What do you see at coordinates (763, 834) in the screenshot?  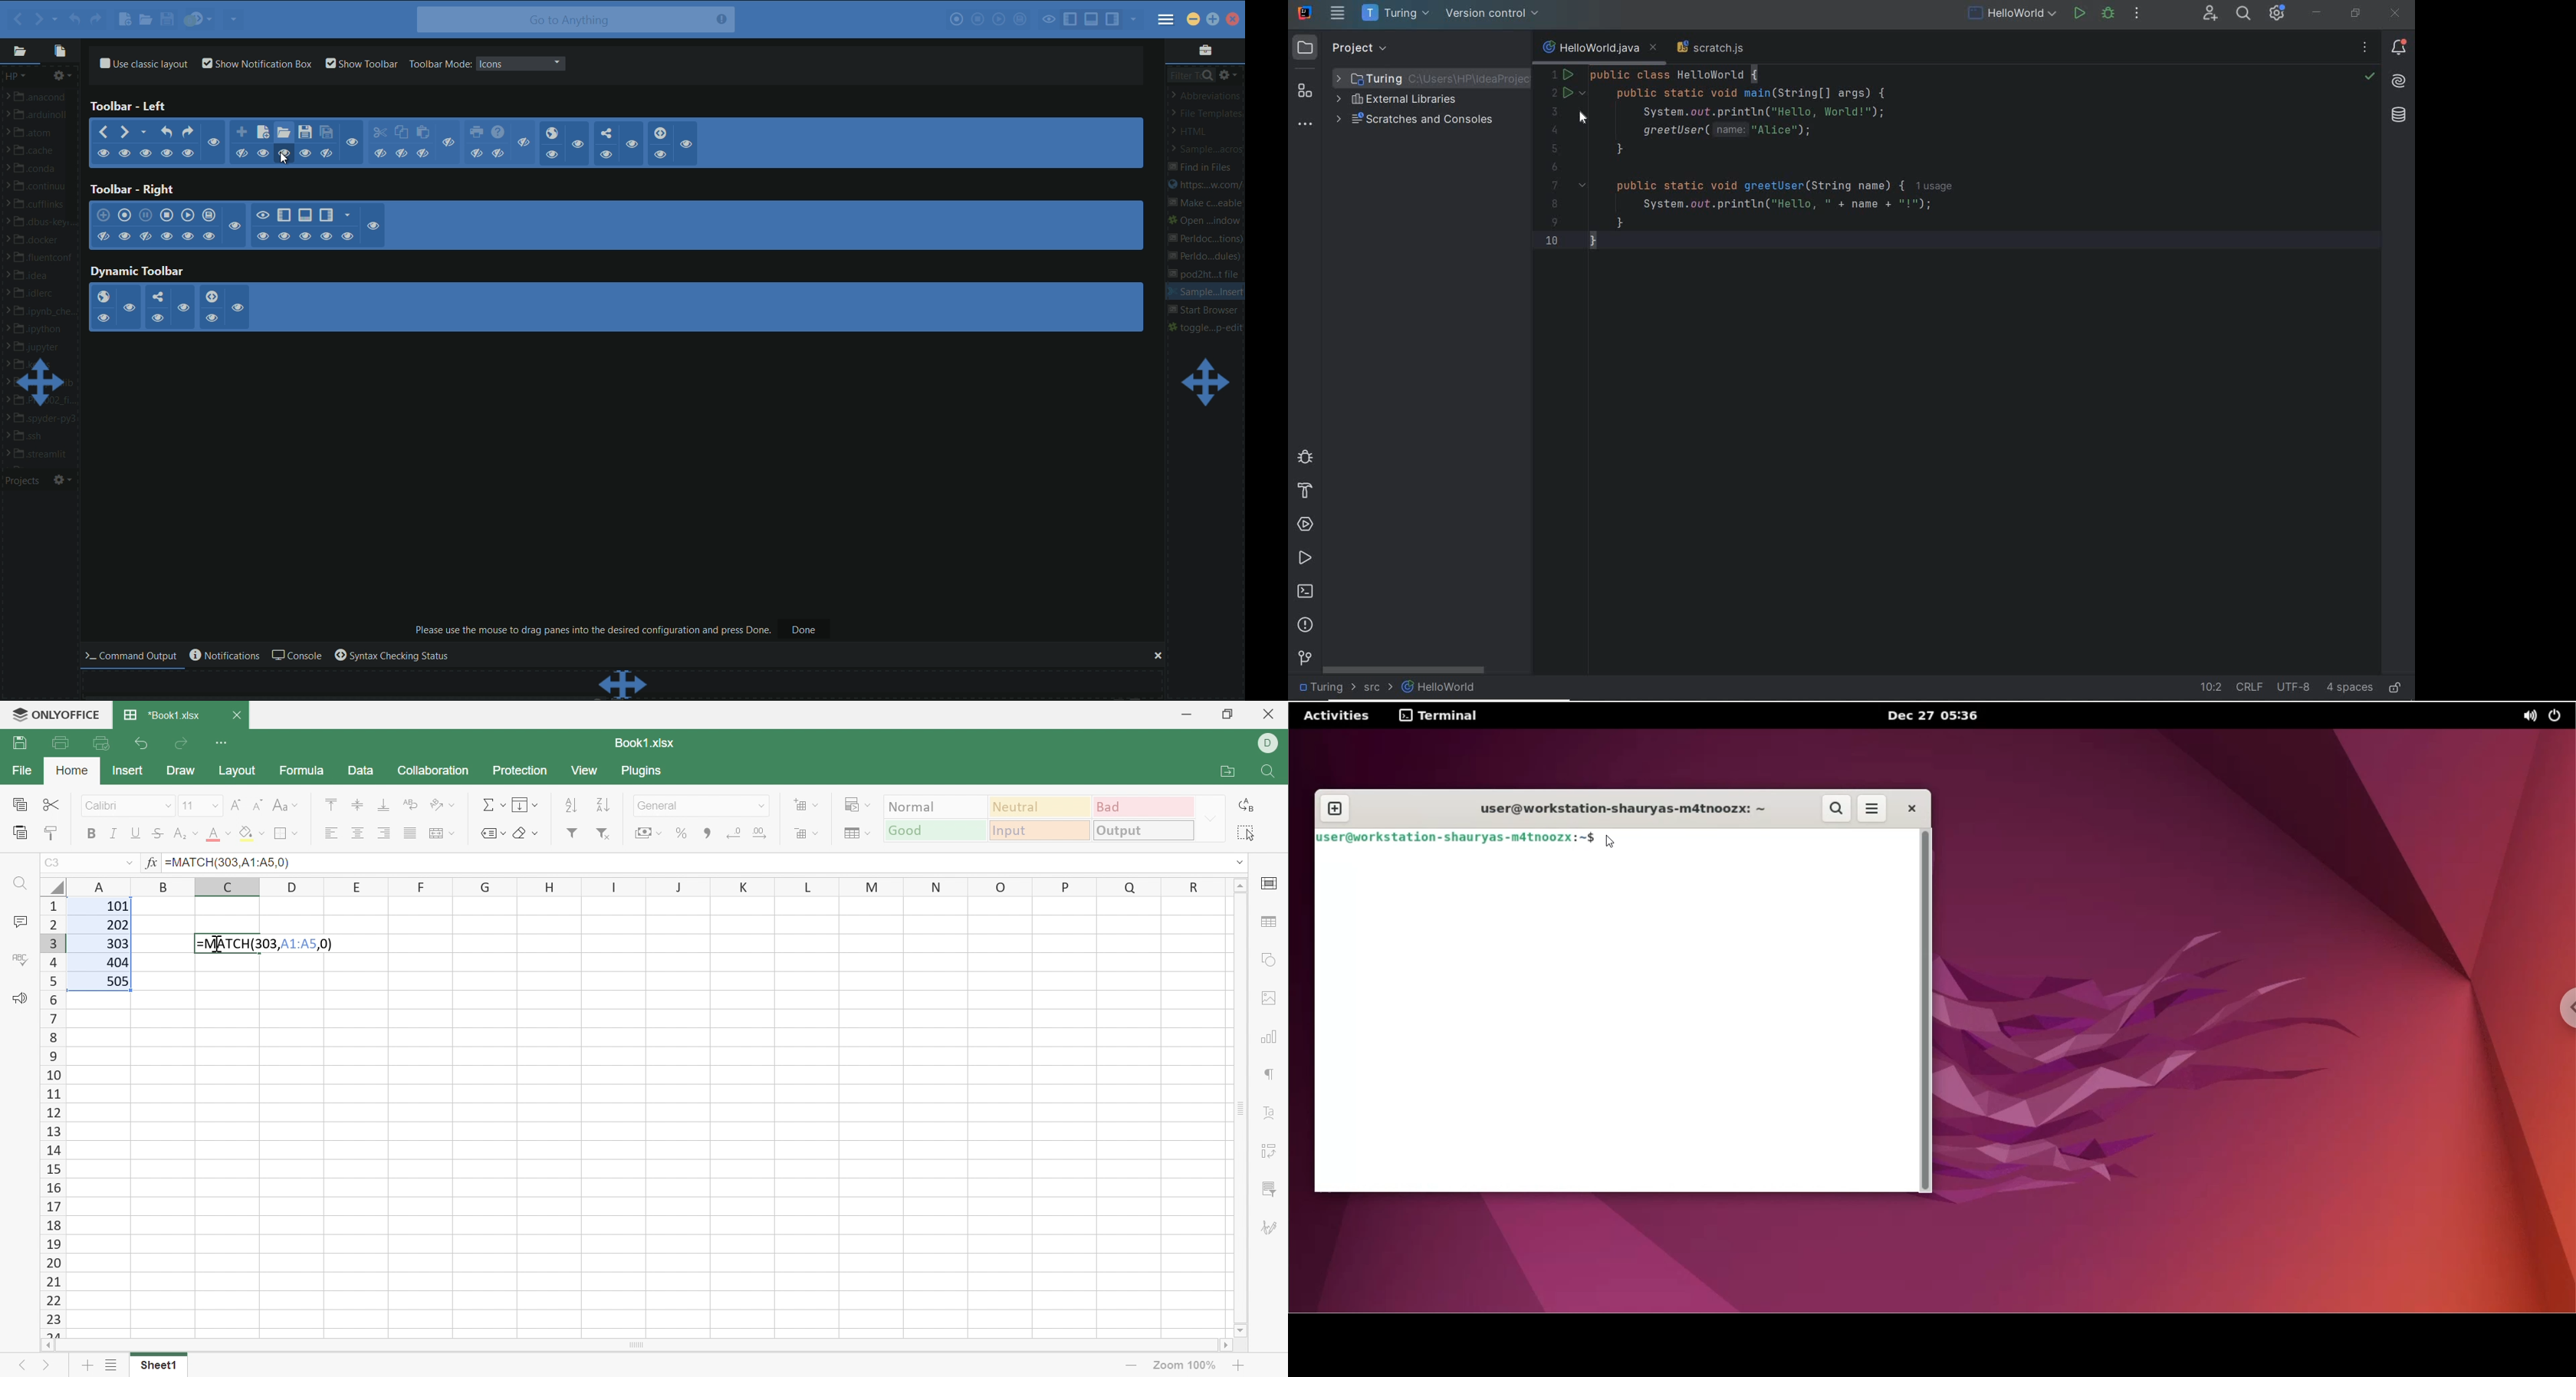 I see `Increase decimals` at bounding box center [763, 834].